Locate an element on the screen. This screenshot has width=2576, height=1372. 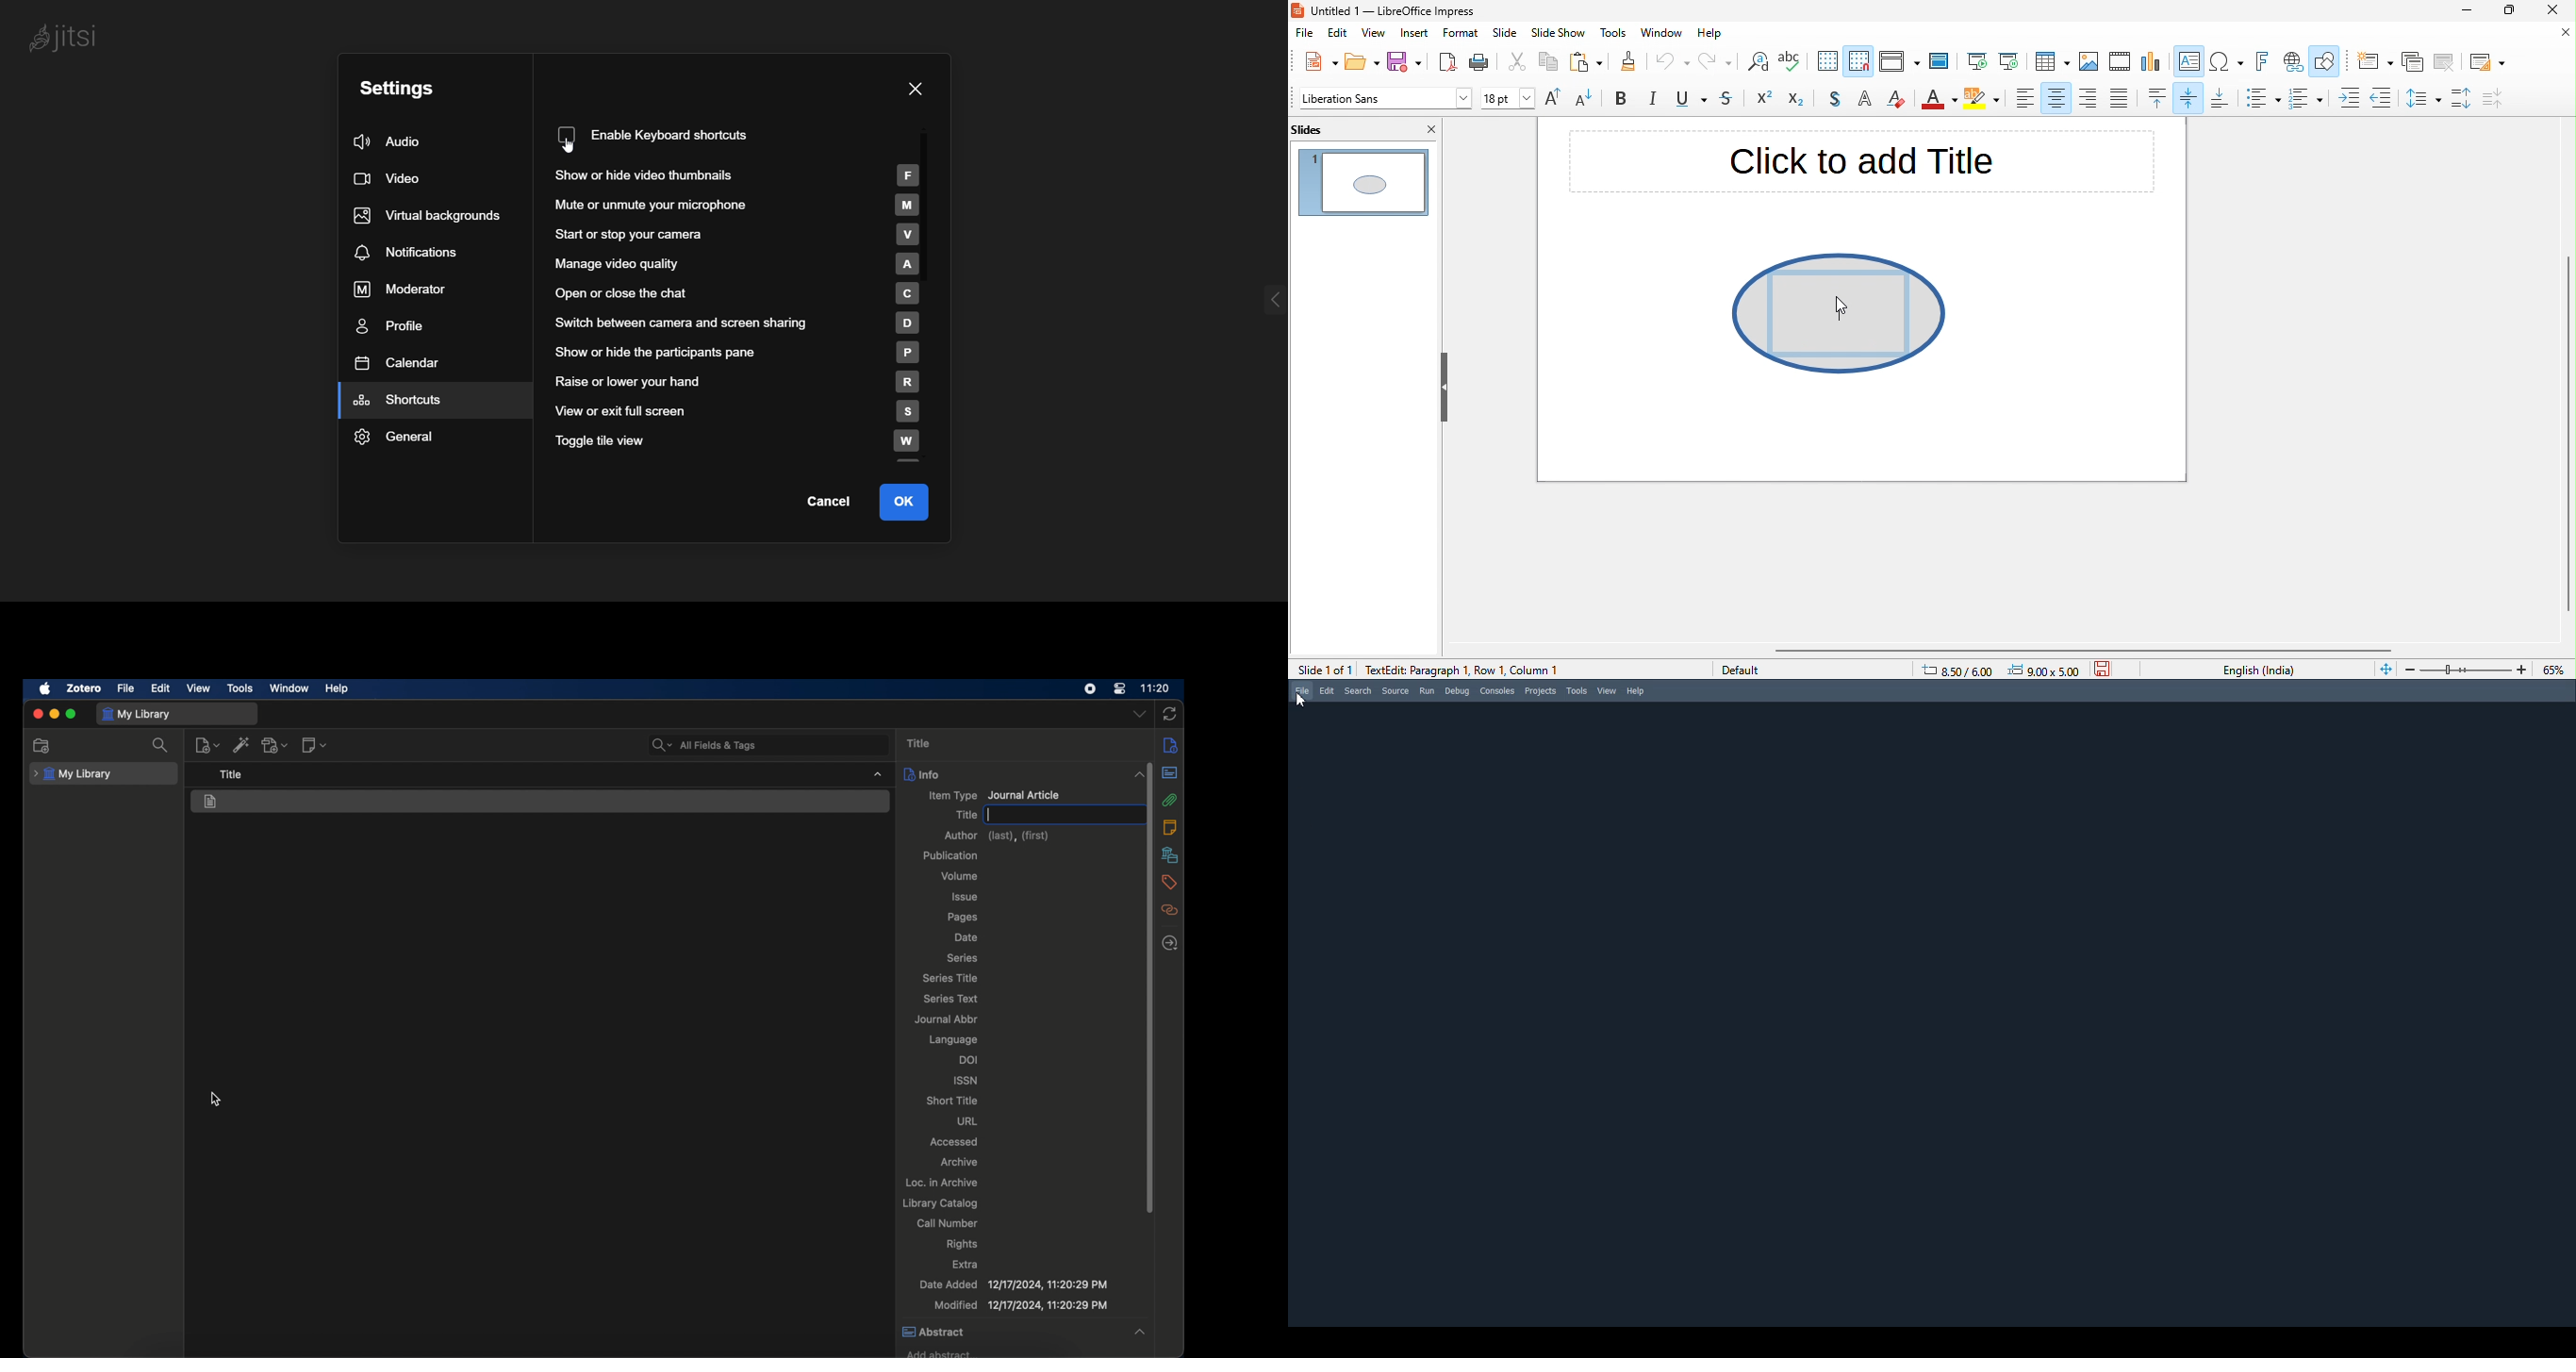
slide show is located at coordinates (1559, 35).